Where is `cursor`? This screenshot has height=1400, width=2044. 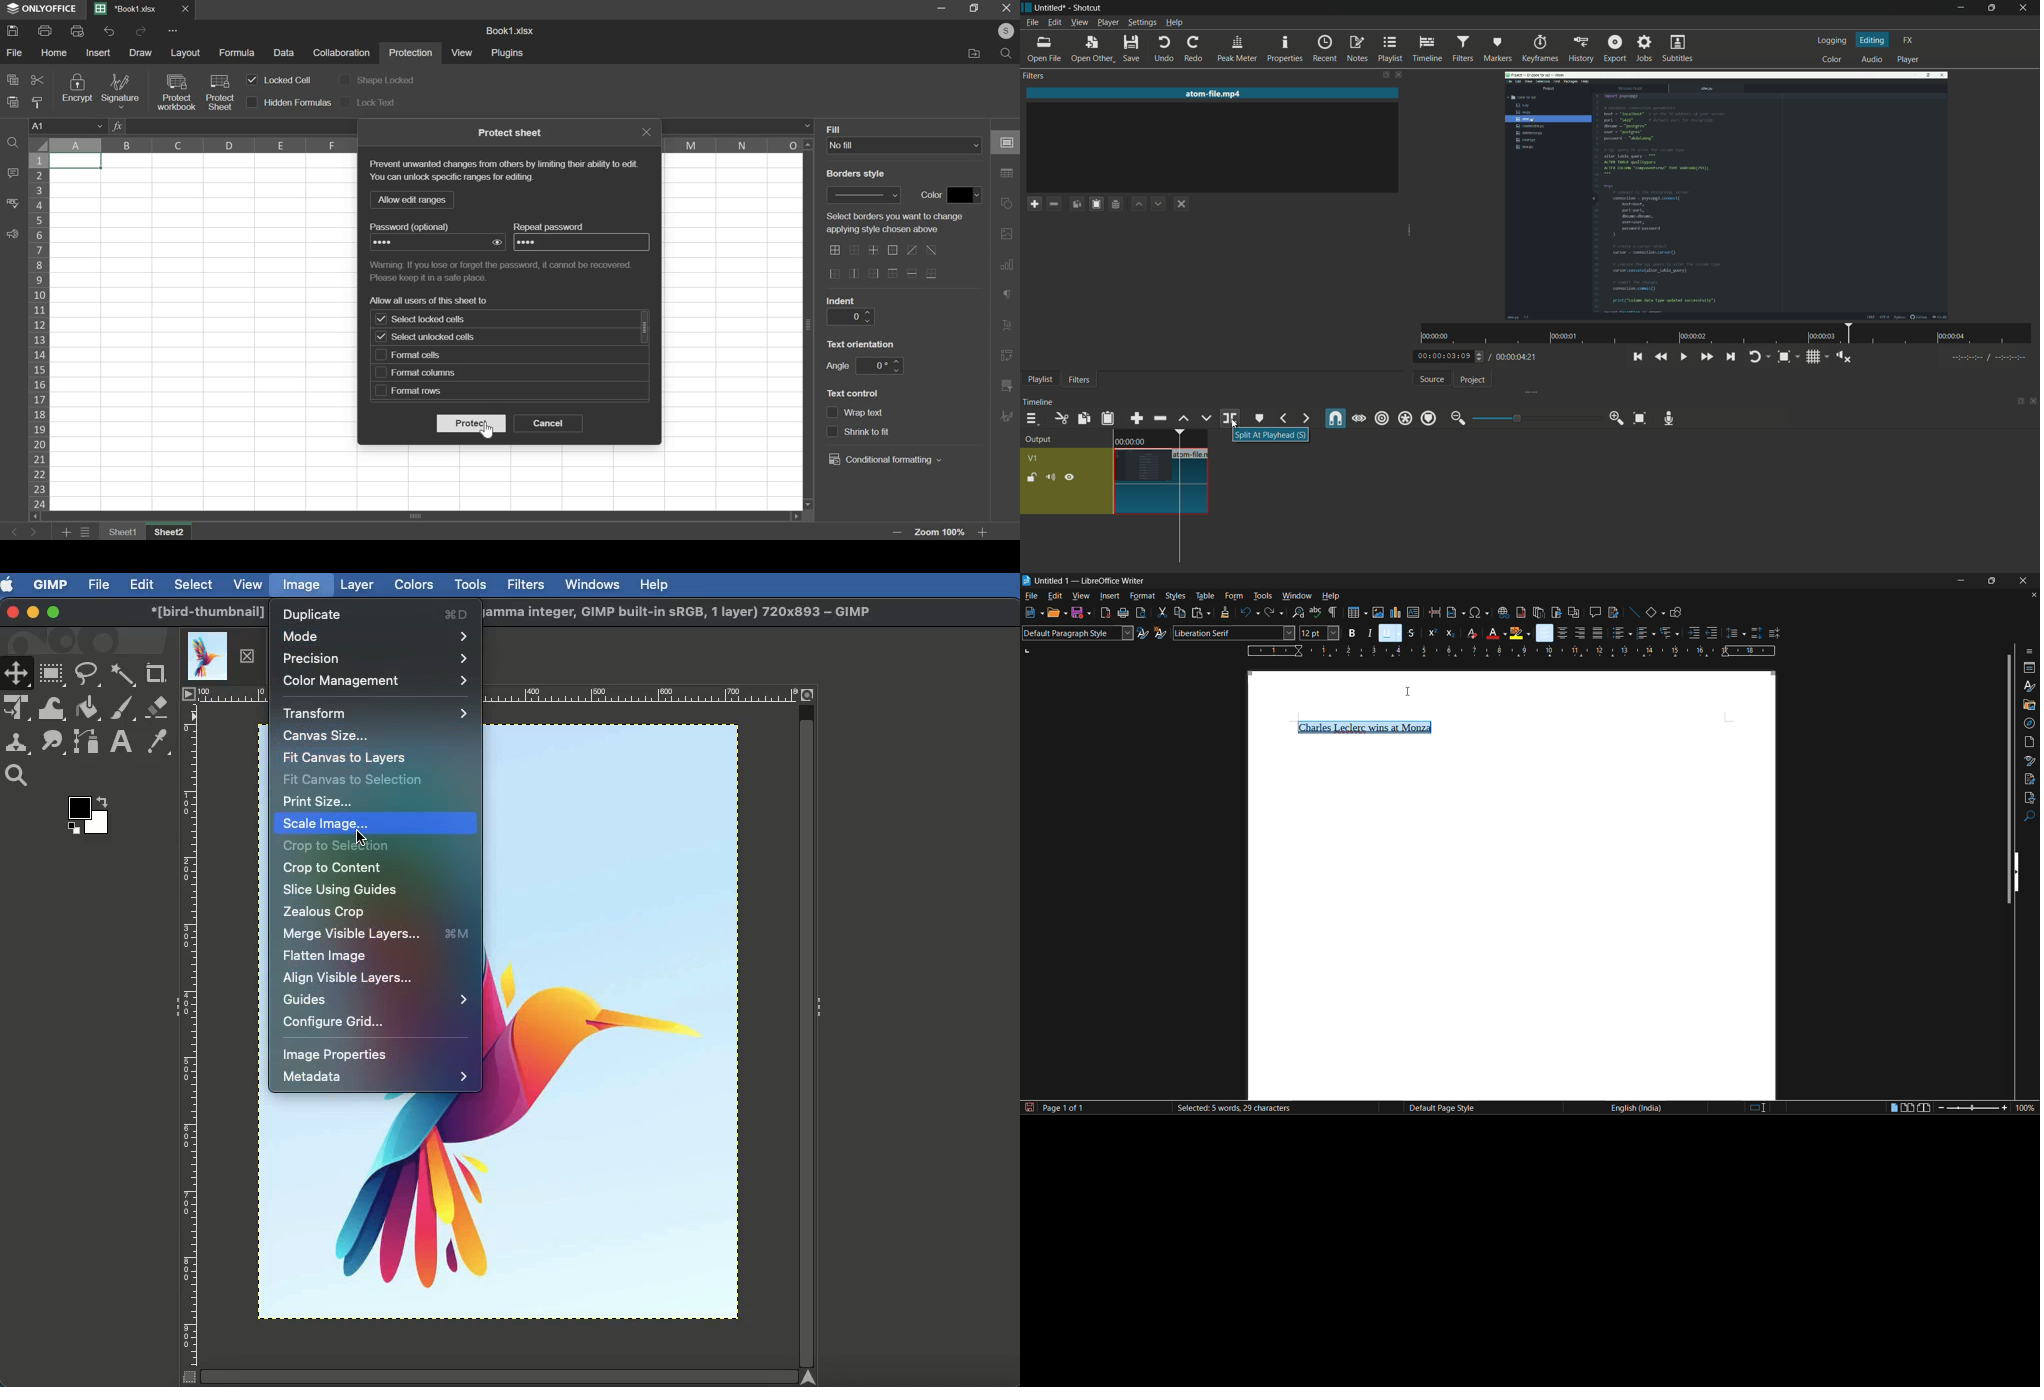 cursor is located at coordinates (1411, 691).